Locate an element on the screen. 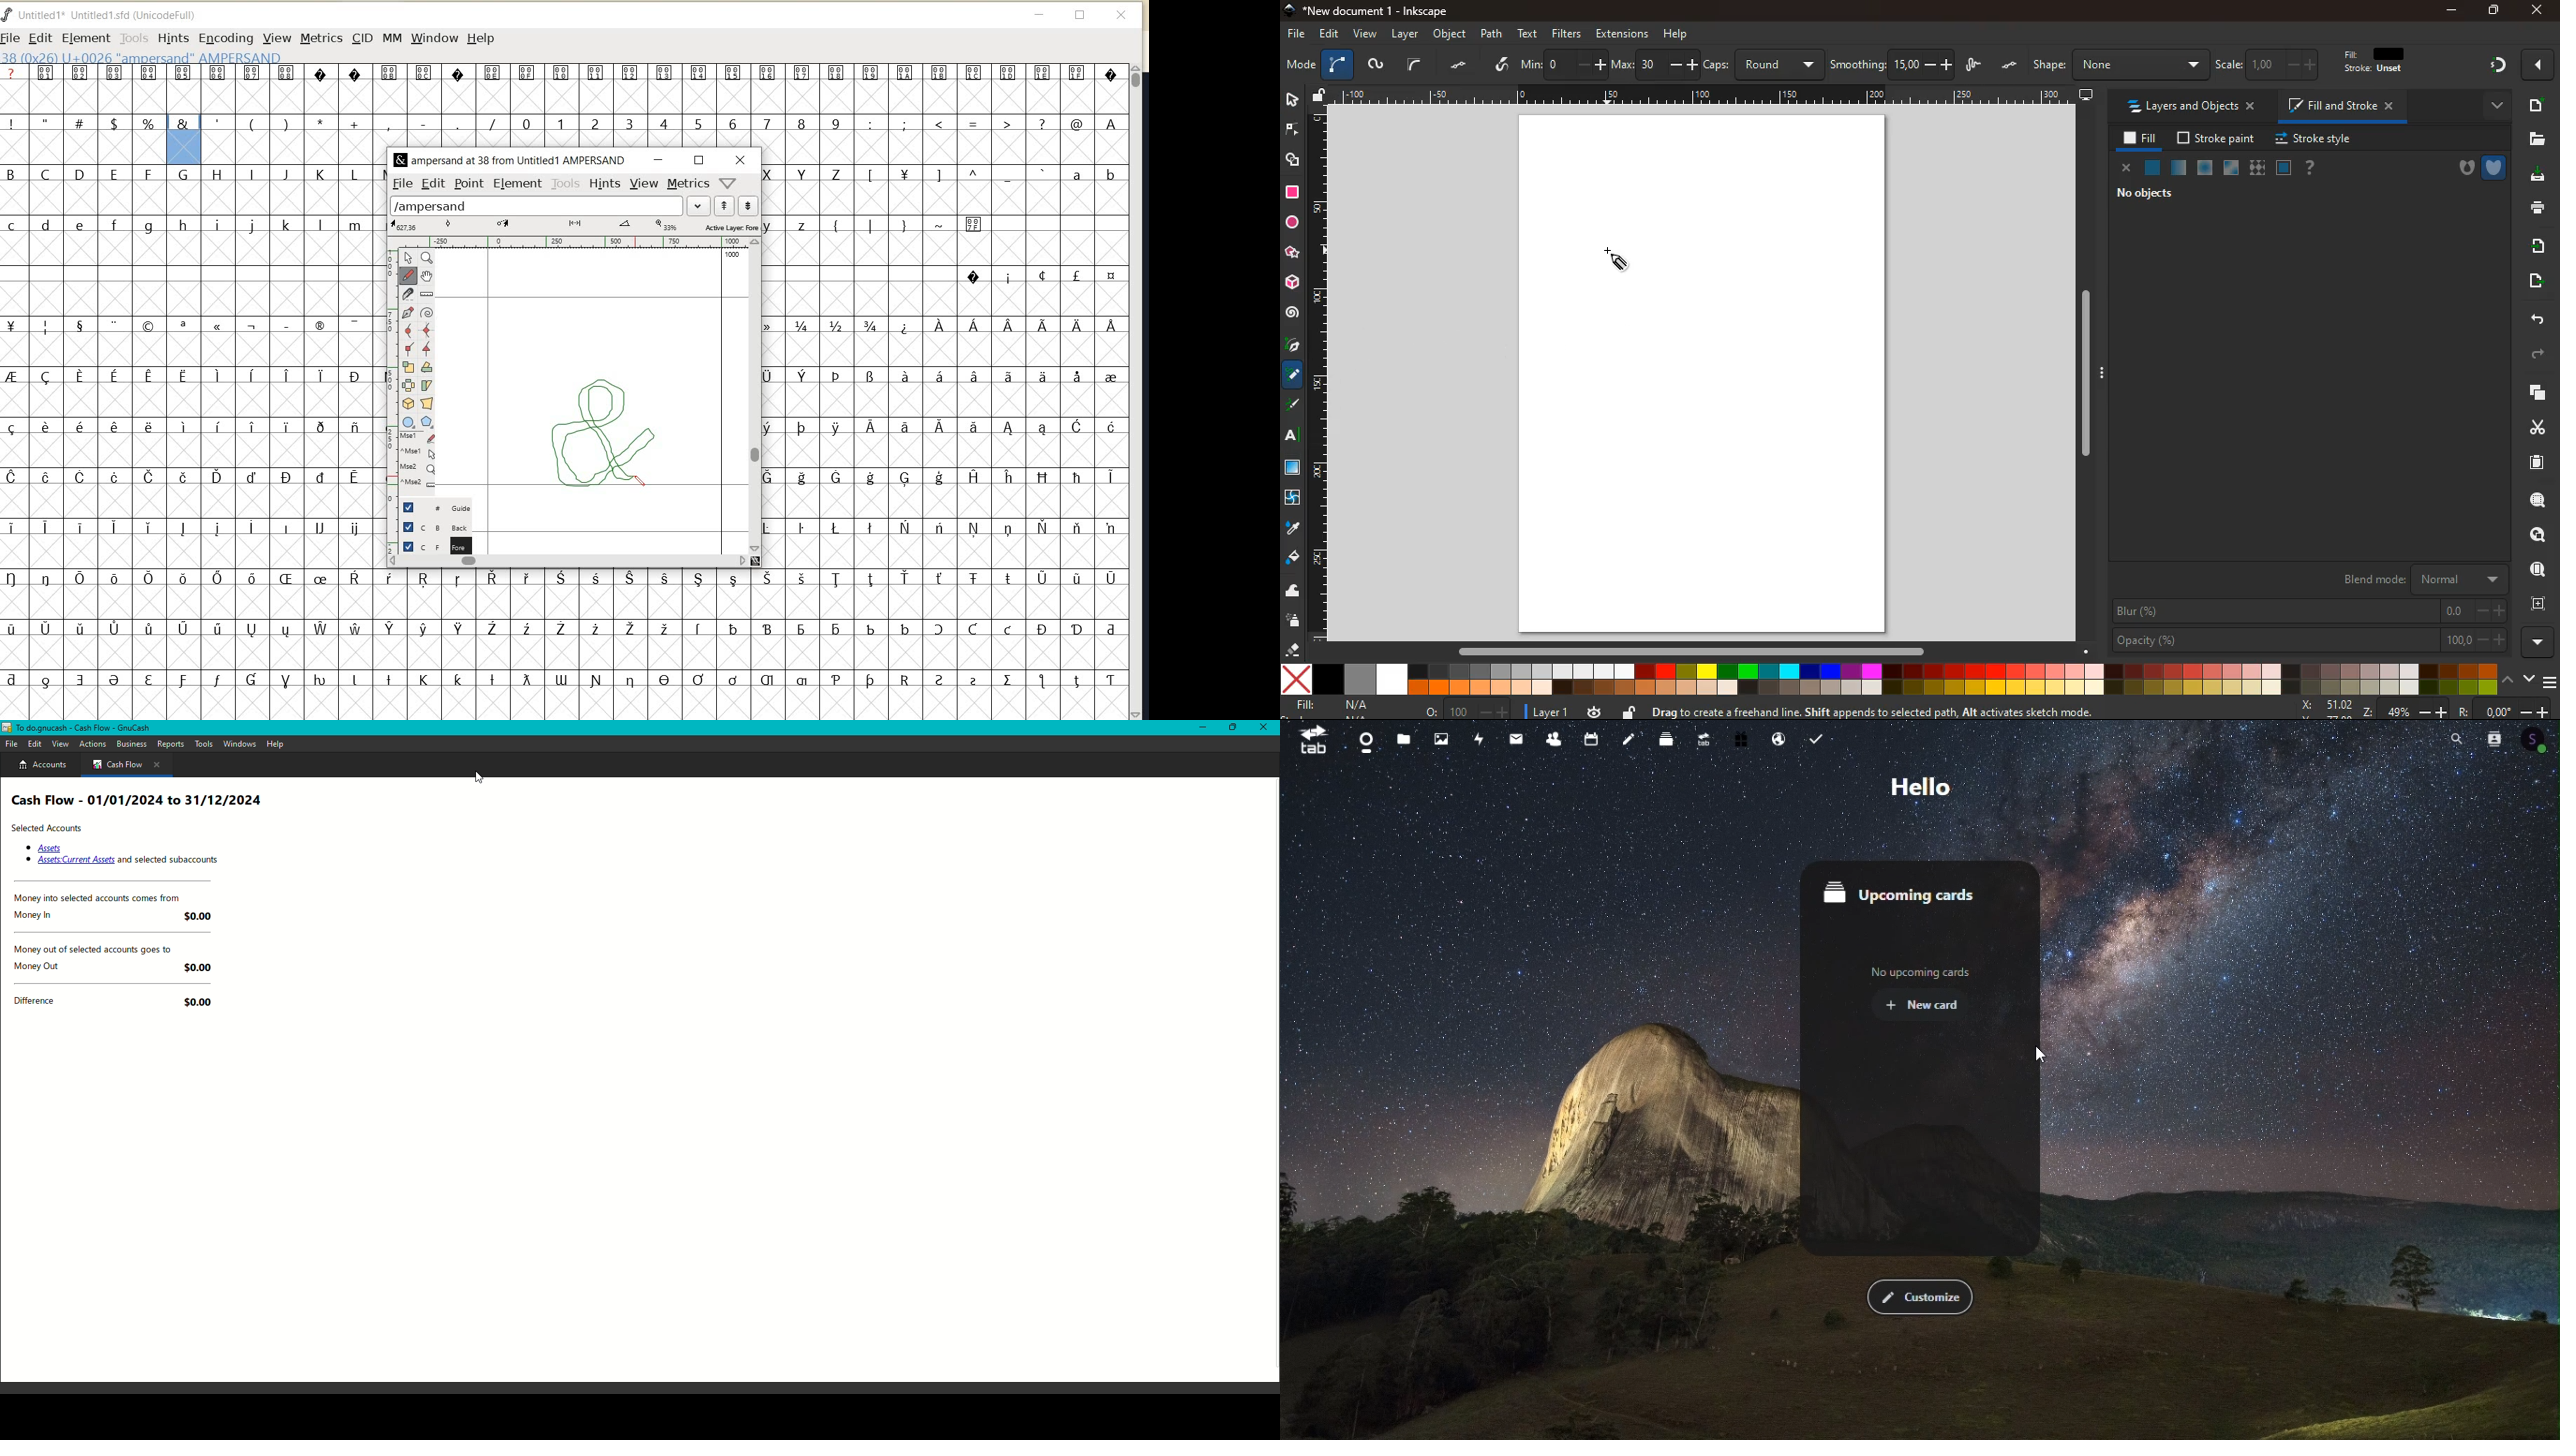 Image resolution: width=2576 pixels, height=1456 pixels. magnify is located at coordinates (428, 258).